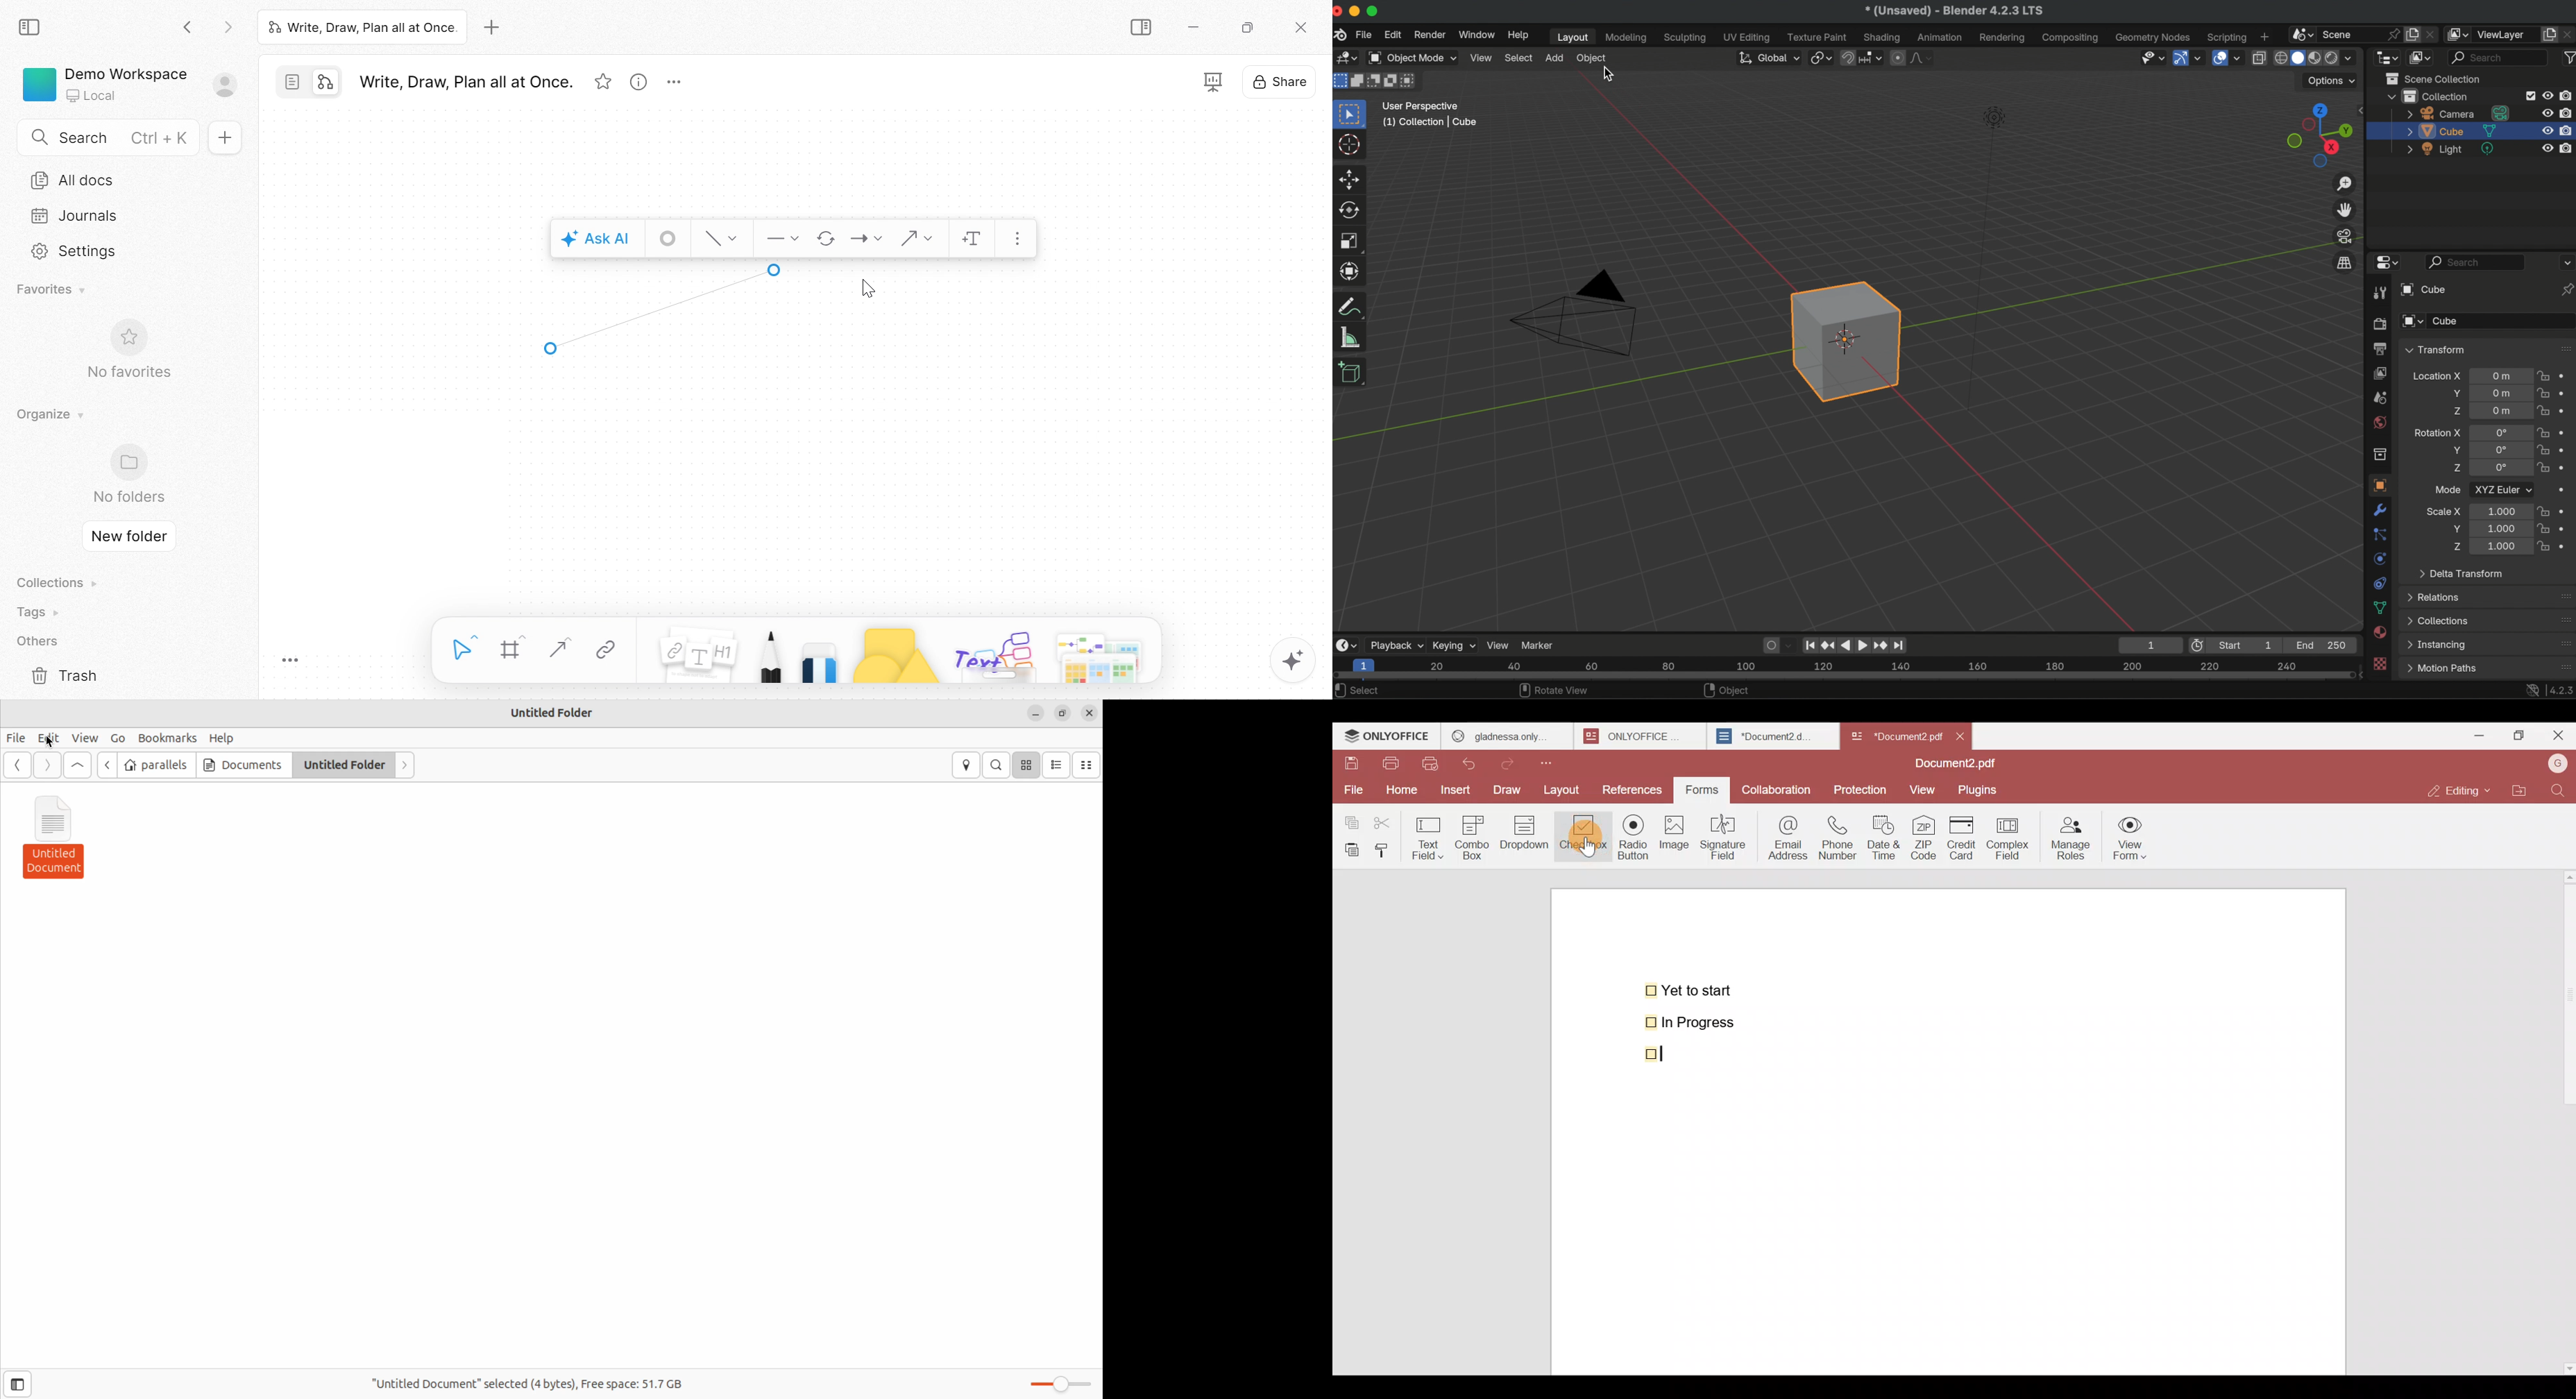 This screenshot has width=2576, height=1400. What do you see at coordinates (2548, 94) in the screenshot?
I see `hide in viewport` at bounding box center [2548, 94].